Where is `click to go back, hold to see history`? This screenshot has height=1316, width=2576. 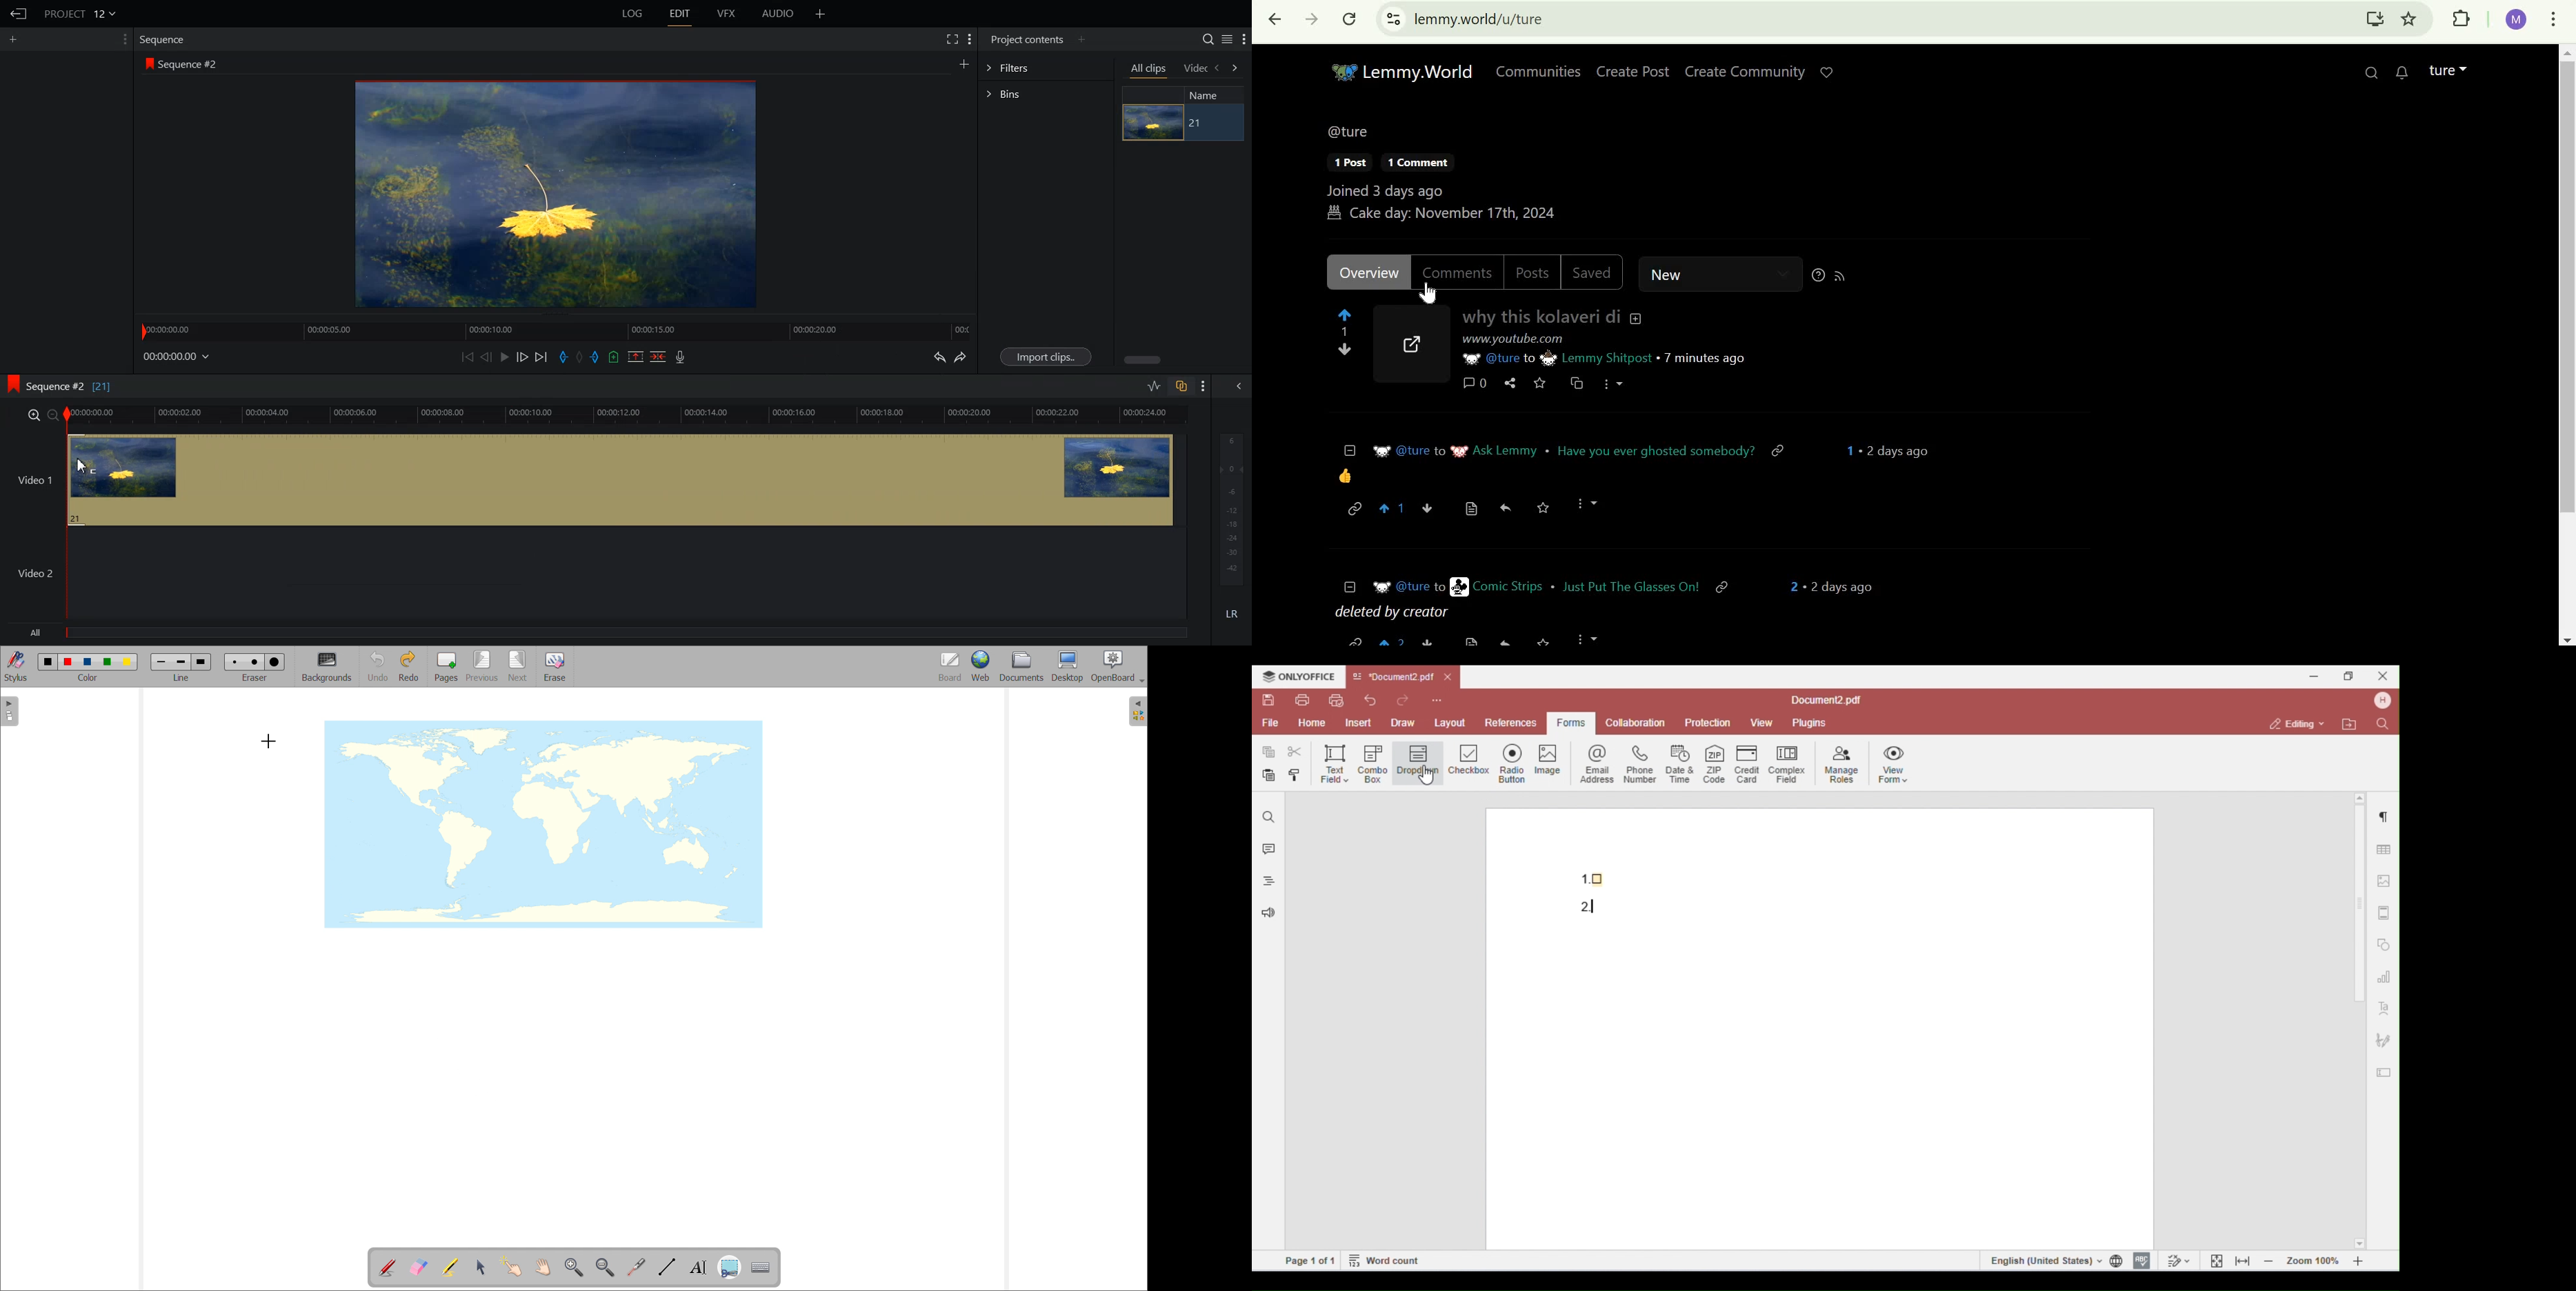
click to go back, hold to see history is located at coordinates (1275, 21).